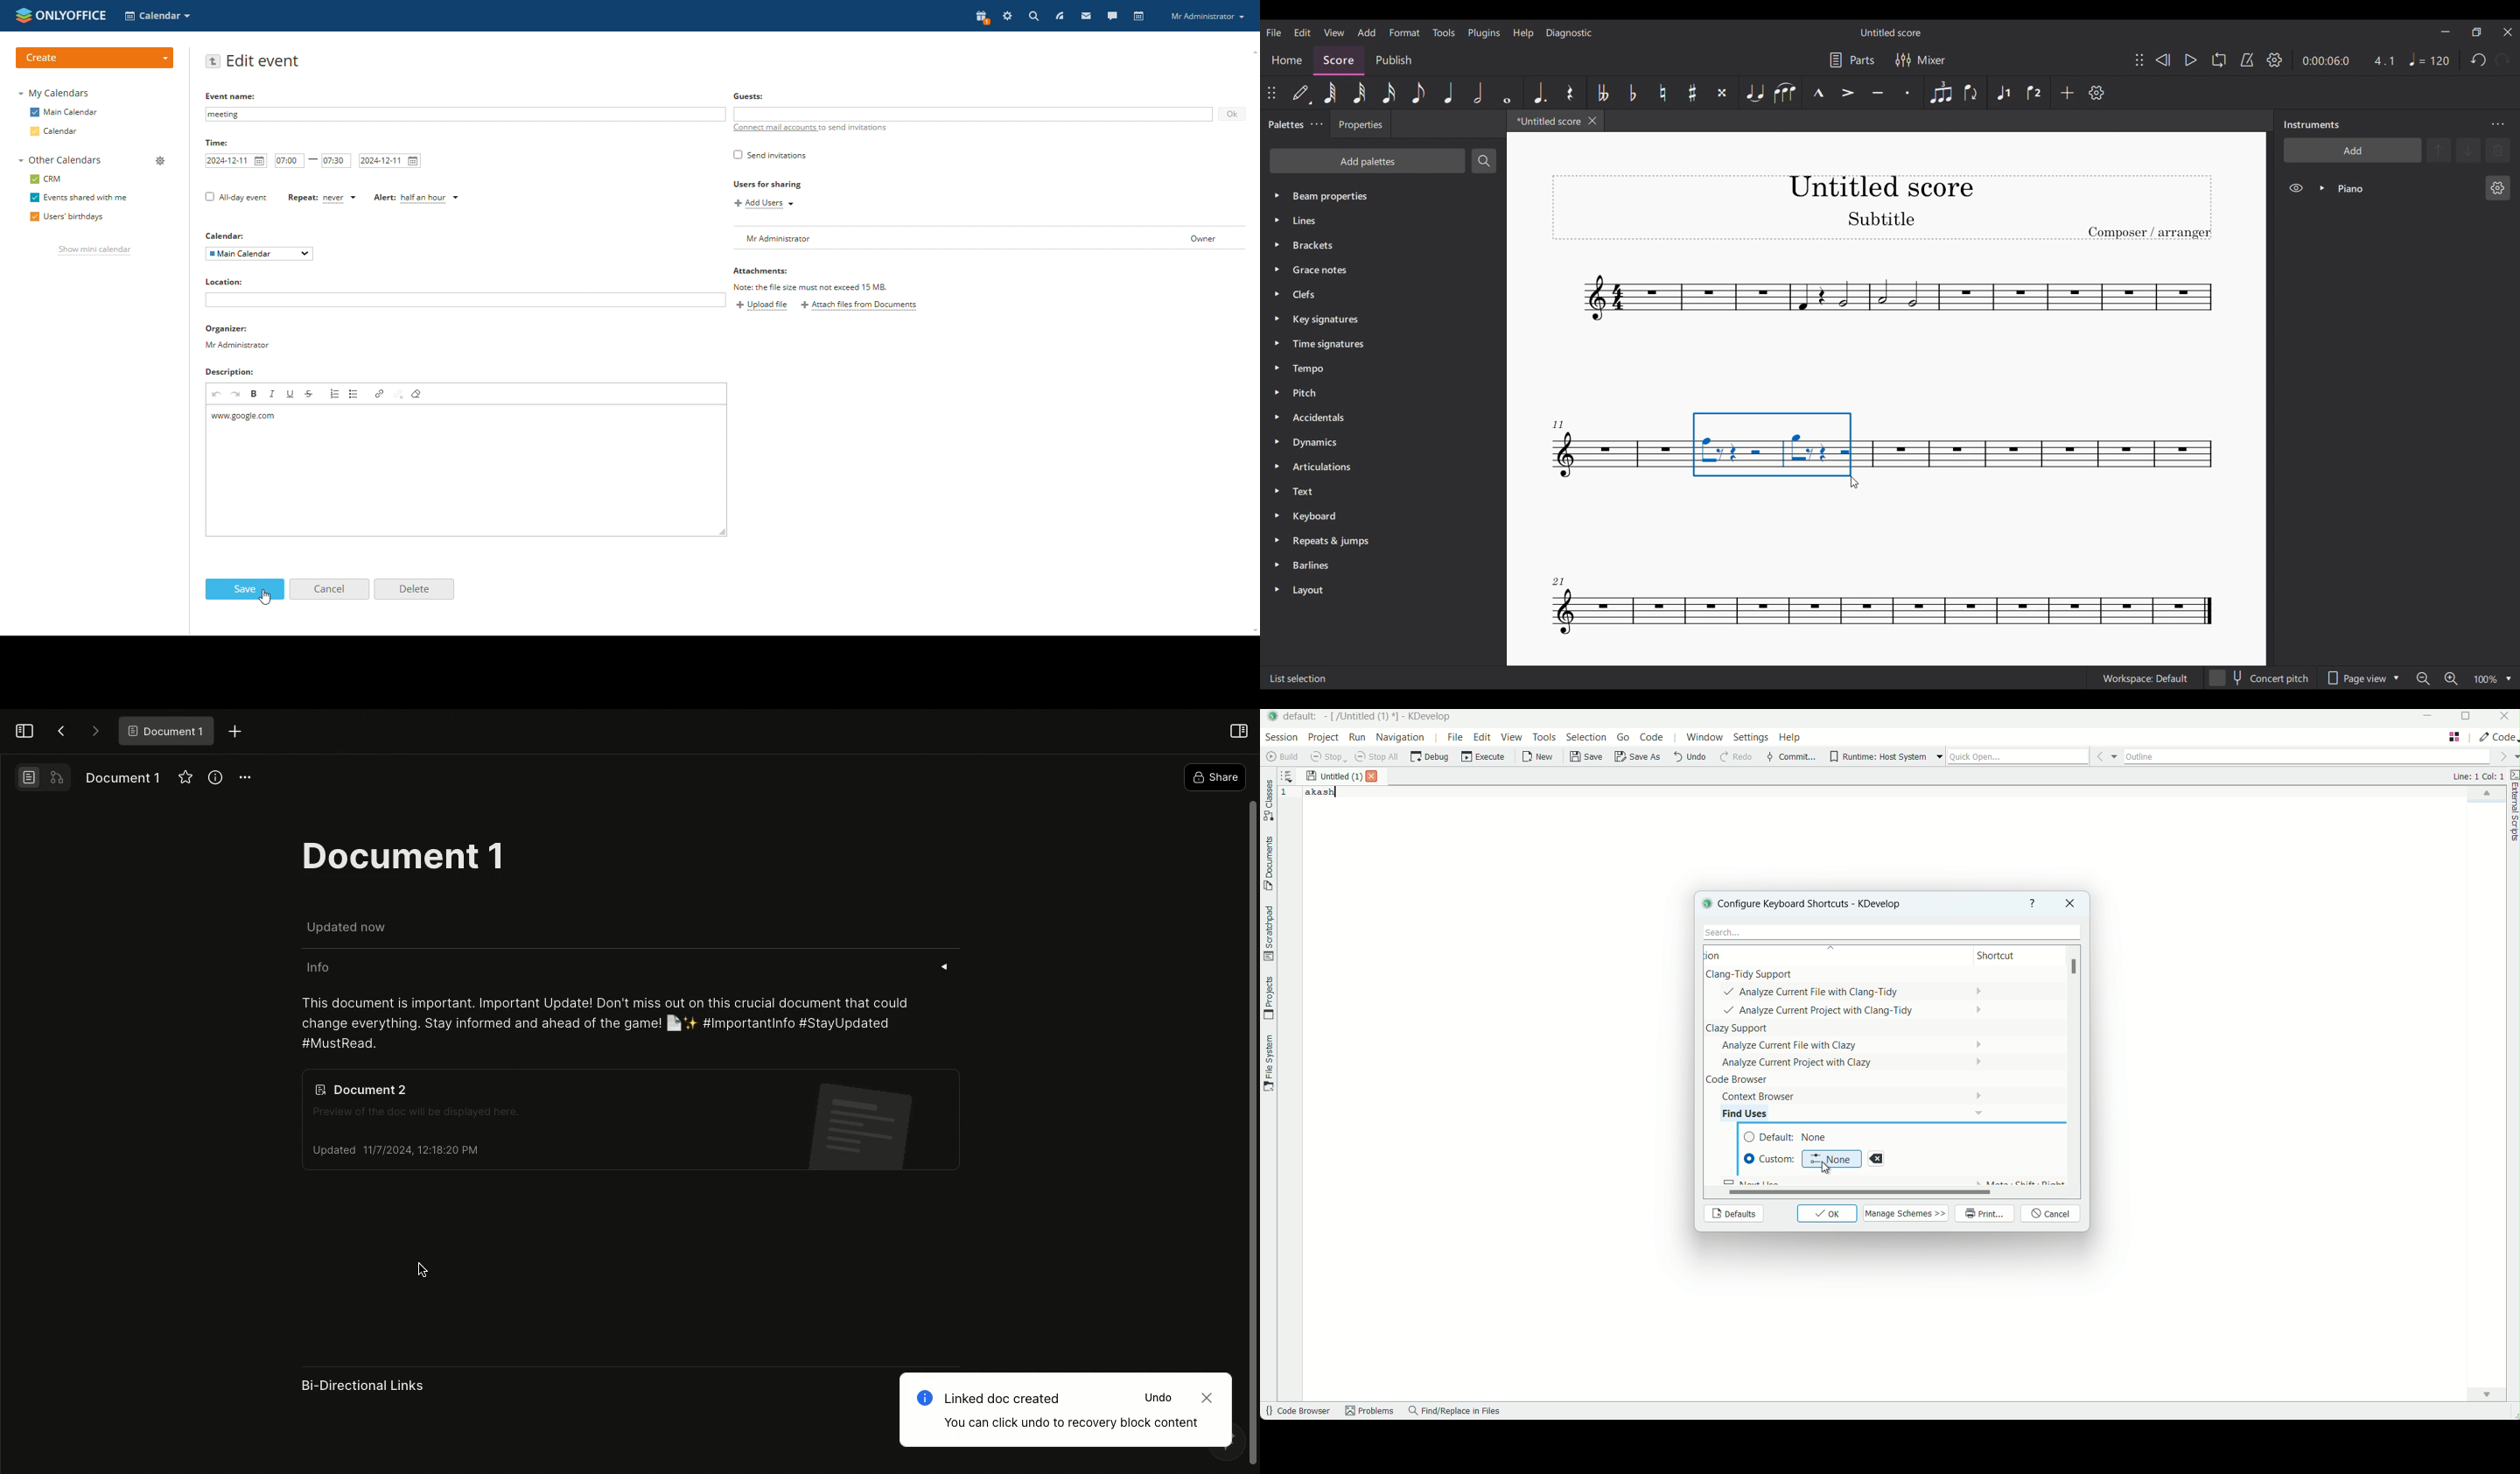  What do you see at coordinates (264, 599) in the screenshot?
I see `cursor` at bounding box center [264, 599].